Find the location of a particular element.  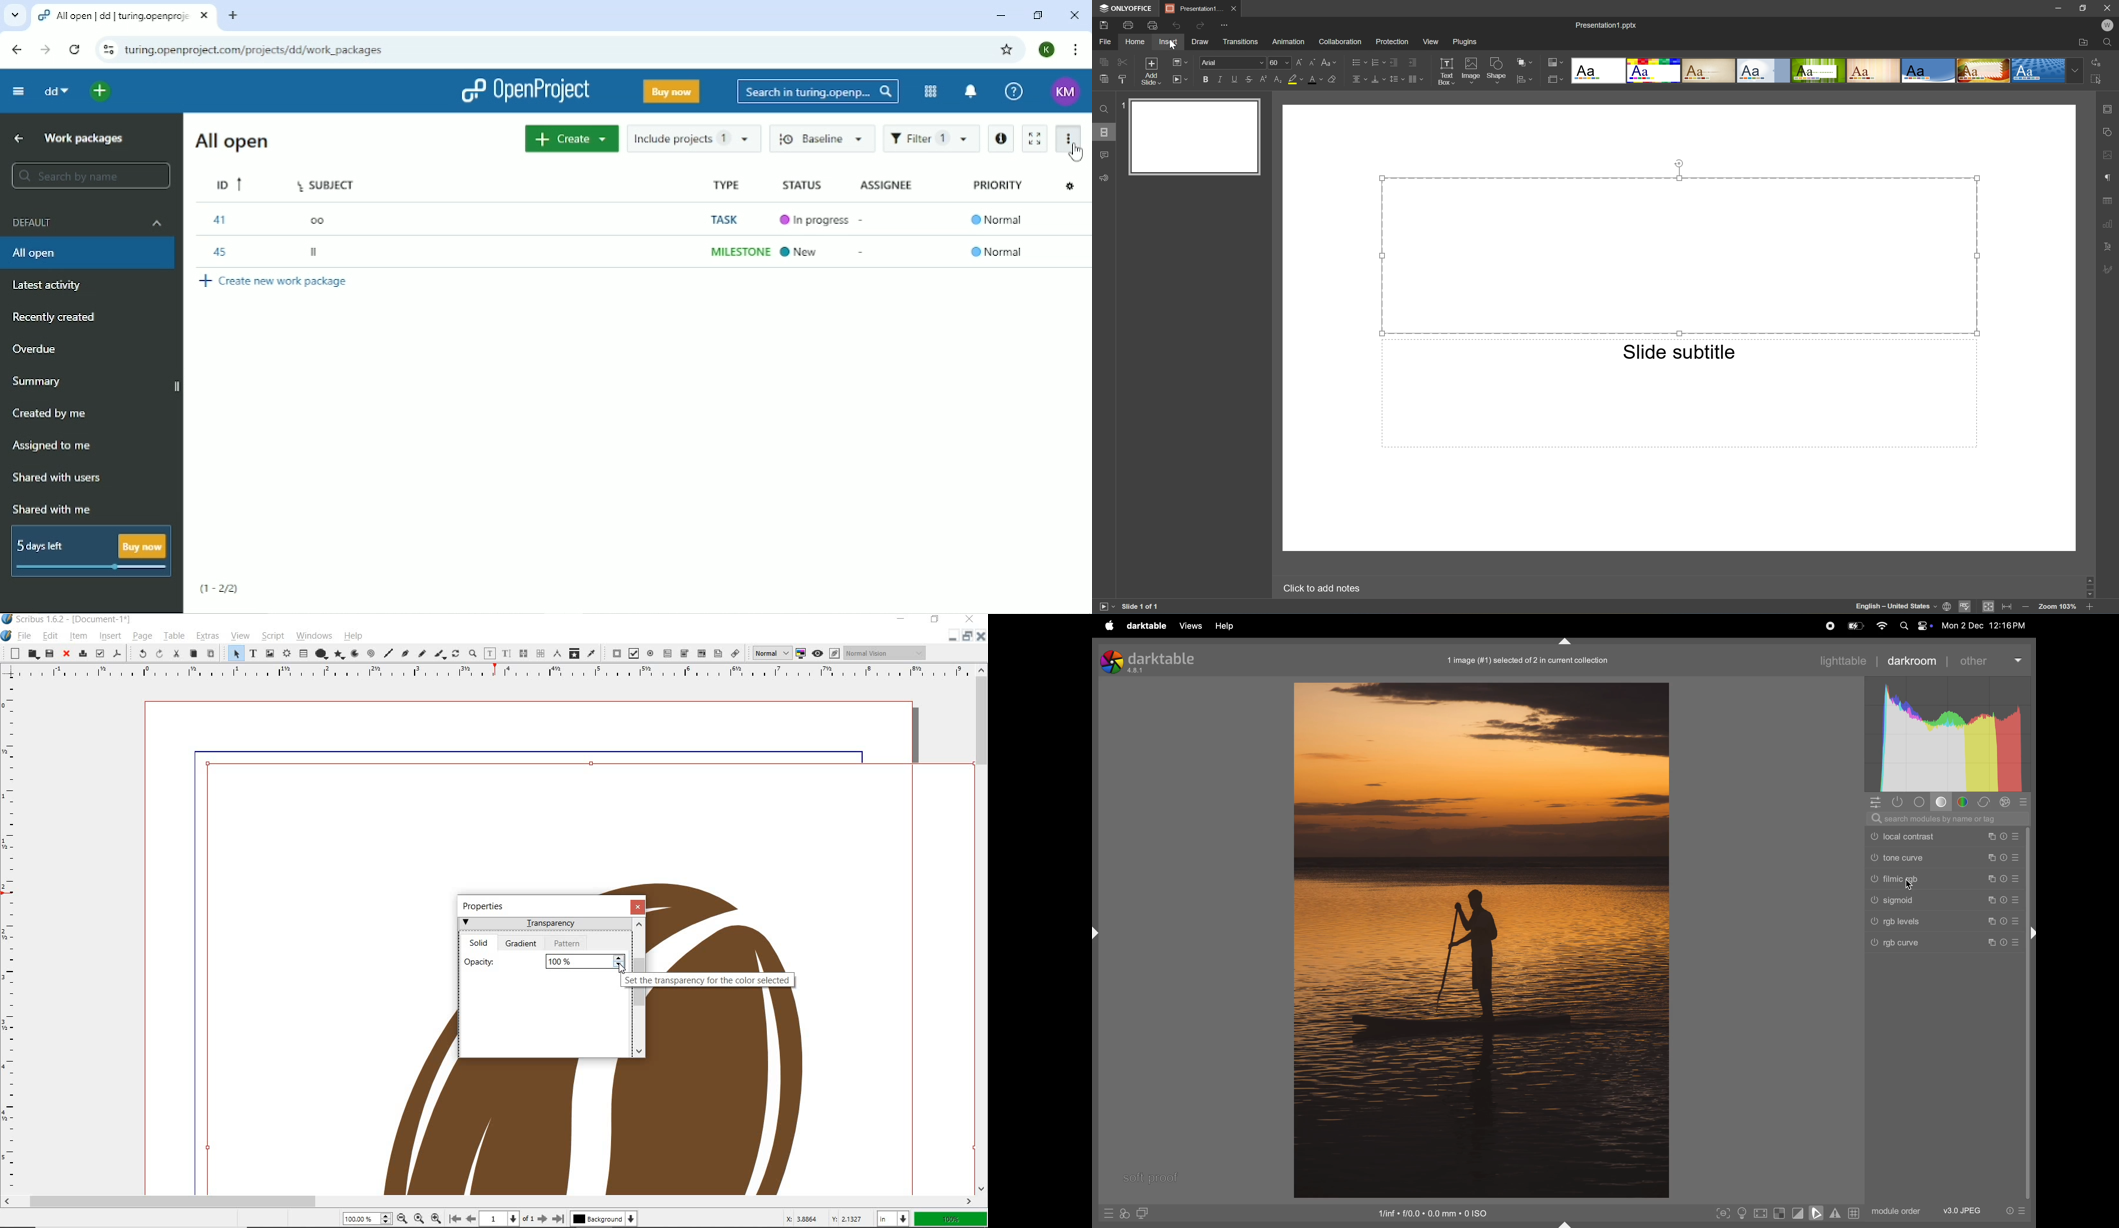

Click to add notes is located at coordinates (1321, 586).